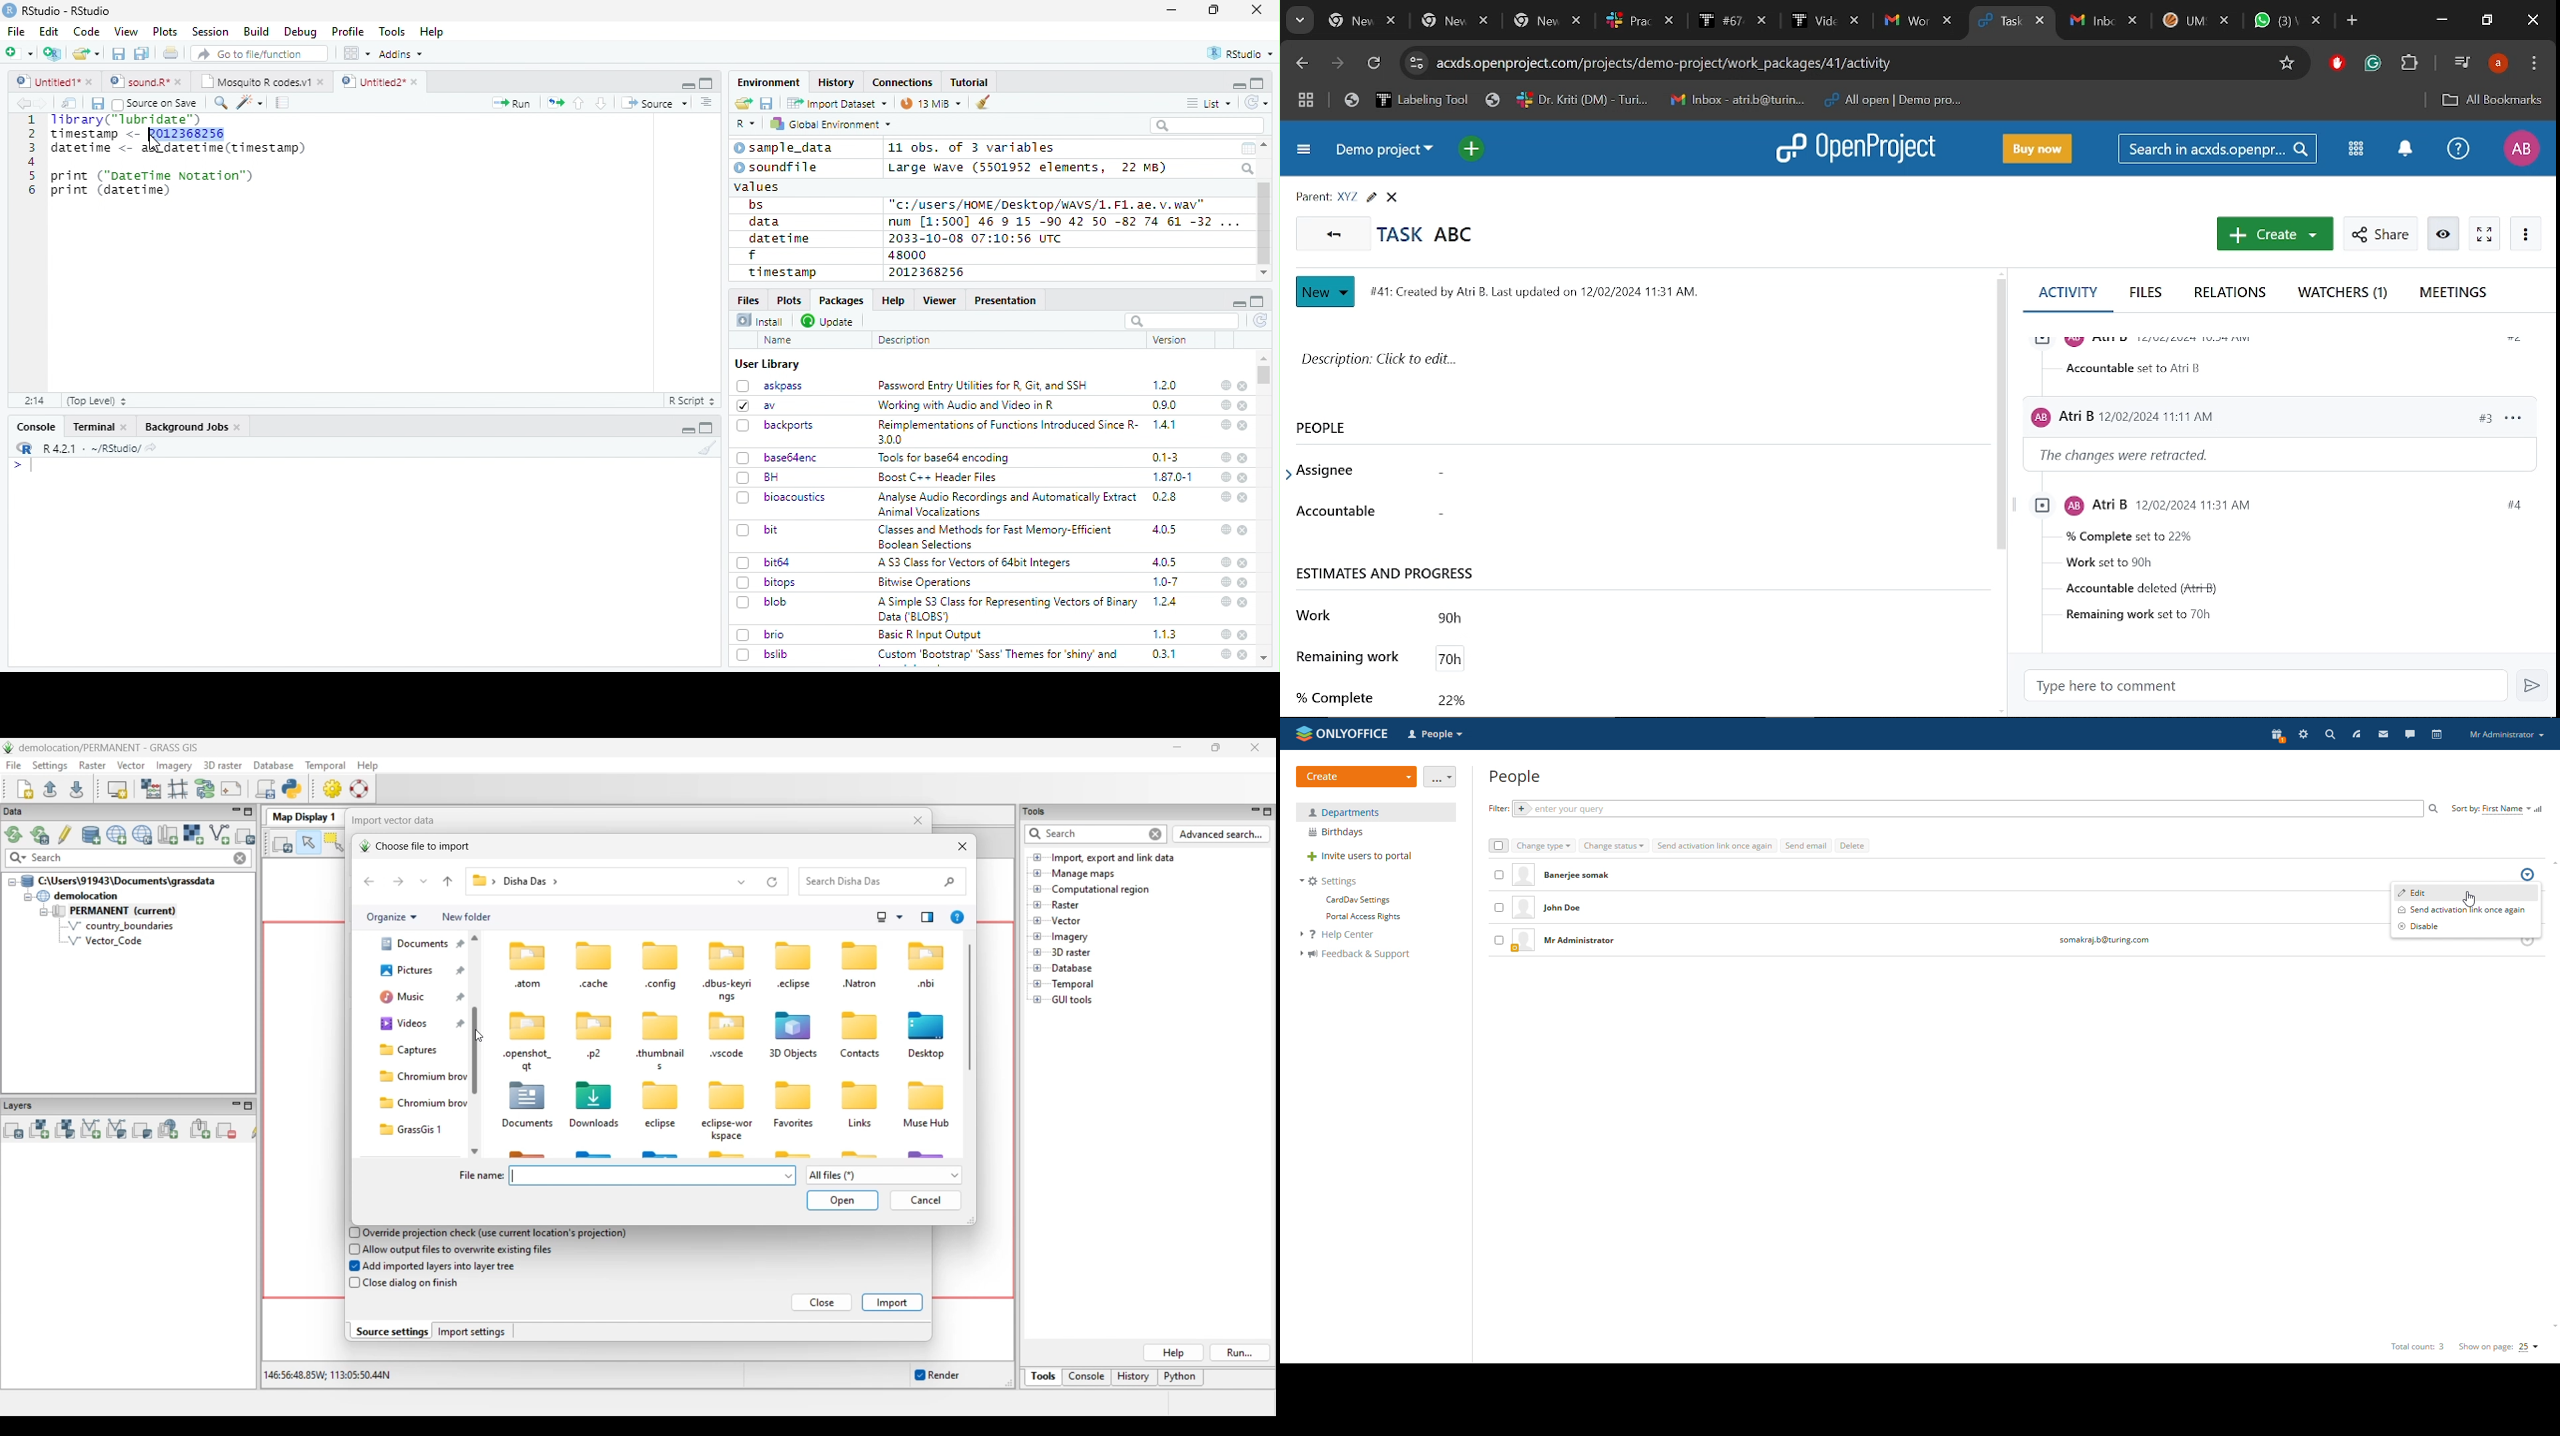 Image resolution: width=2576 pixels, height=1456 pixels. What do you see at coordinates (1006, 301) in the screenshot?
I see `Presentation` at bounding box center [1006, 301].